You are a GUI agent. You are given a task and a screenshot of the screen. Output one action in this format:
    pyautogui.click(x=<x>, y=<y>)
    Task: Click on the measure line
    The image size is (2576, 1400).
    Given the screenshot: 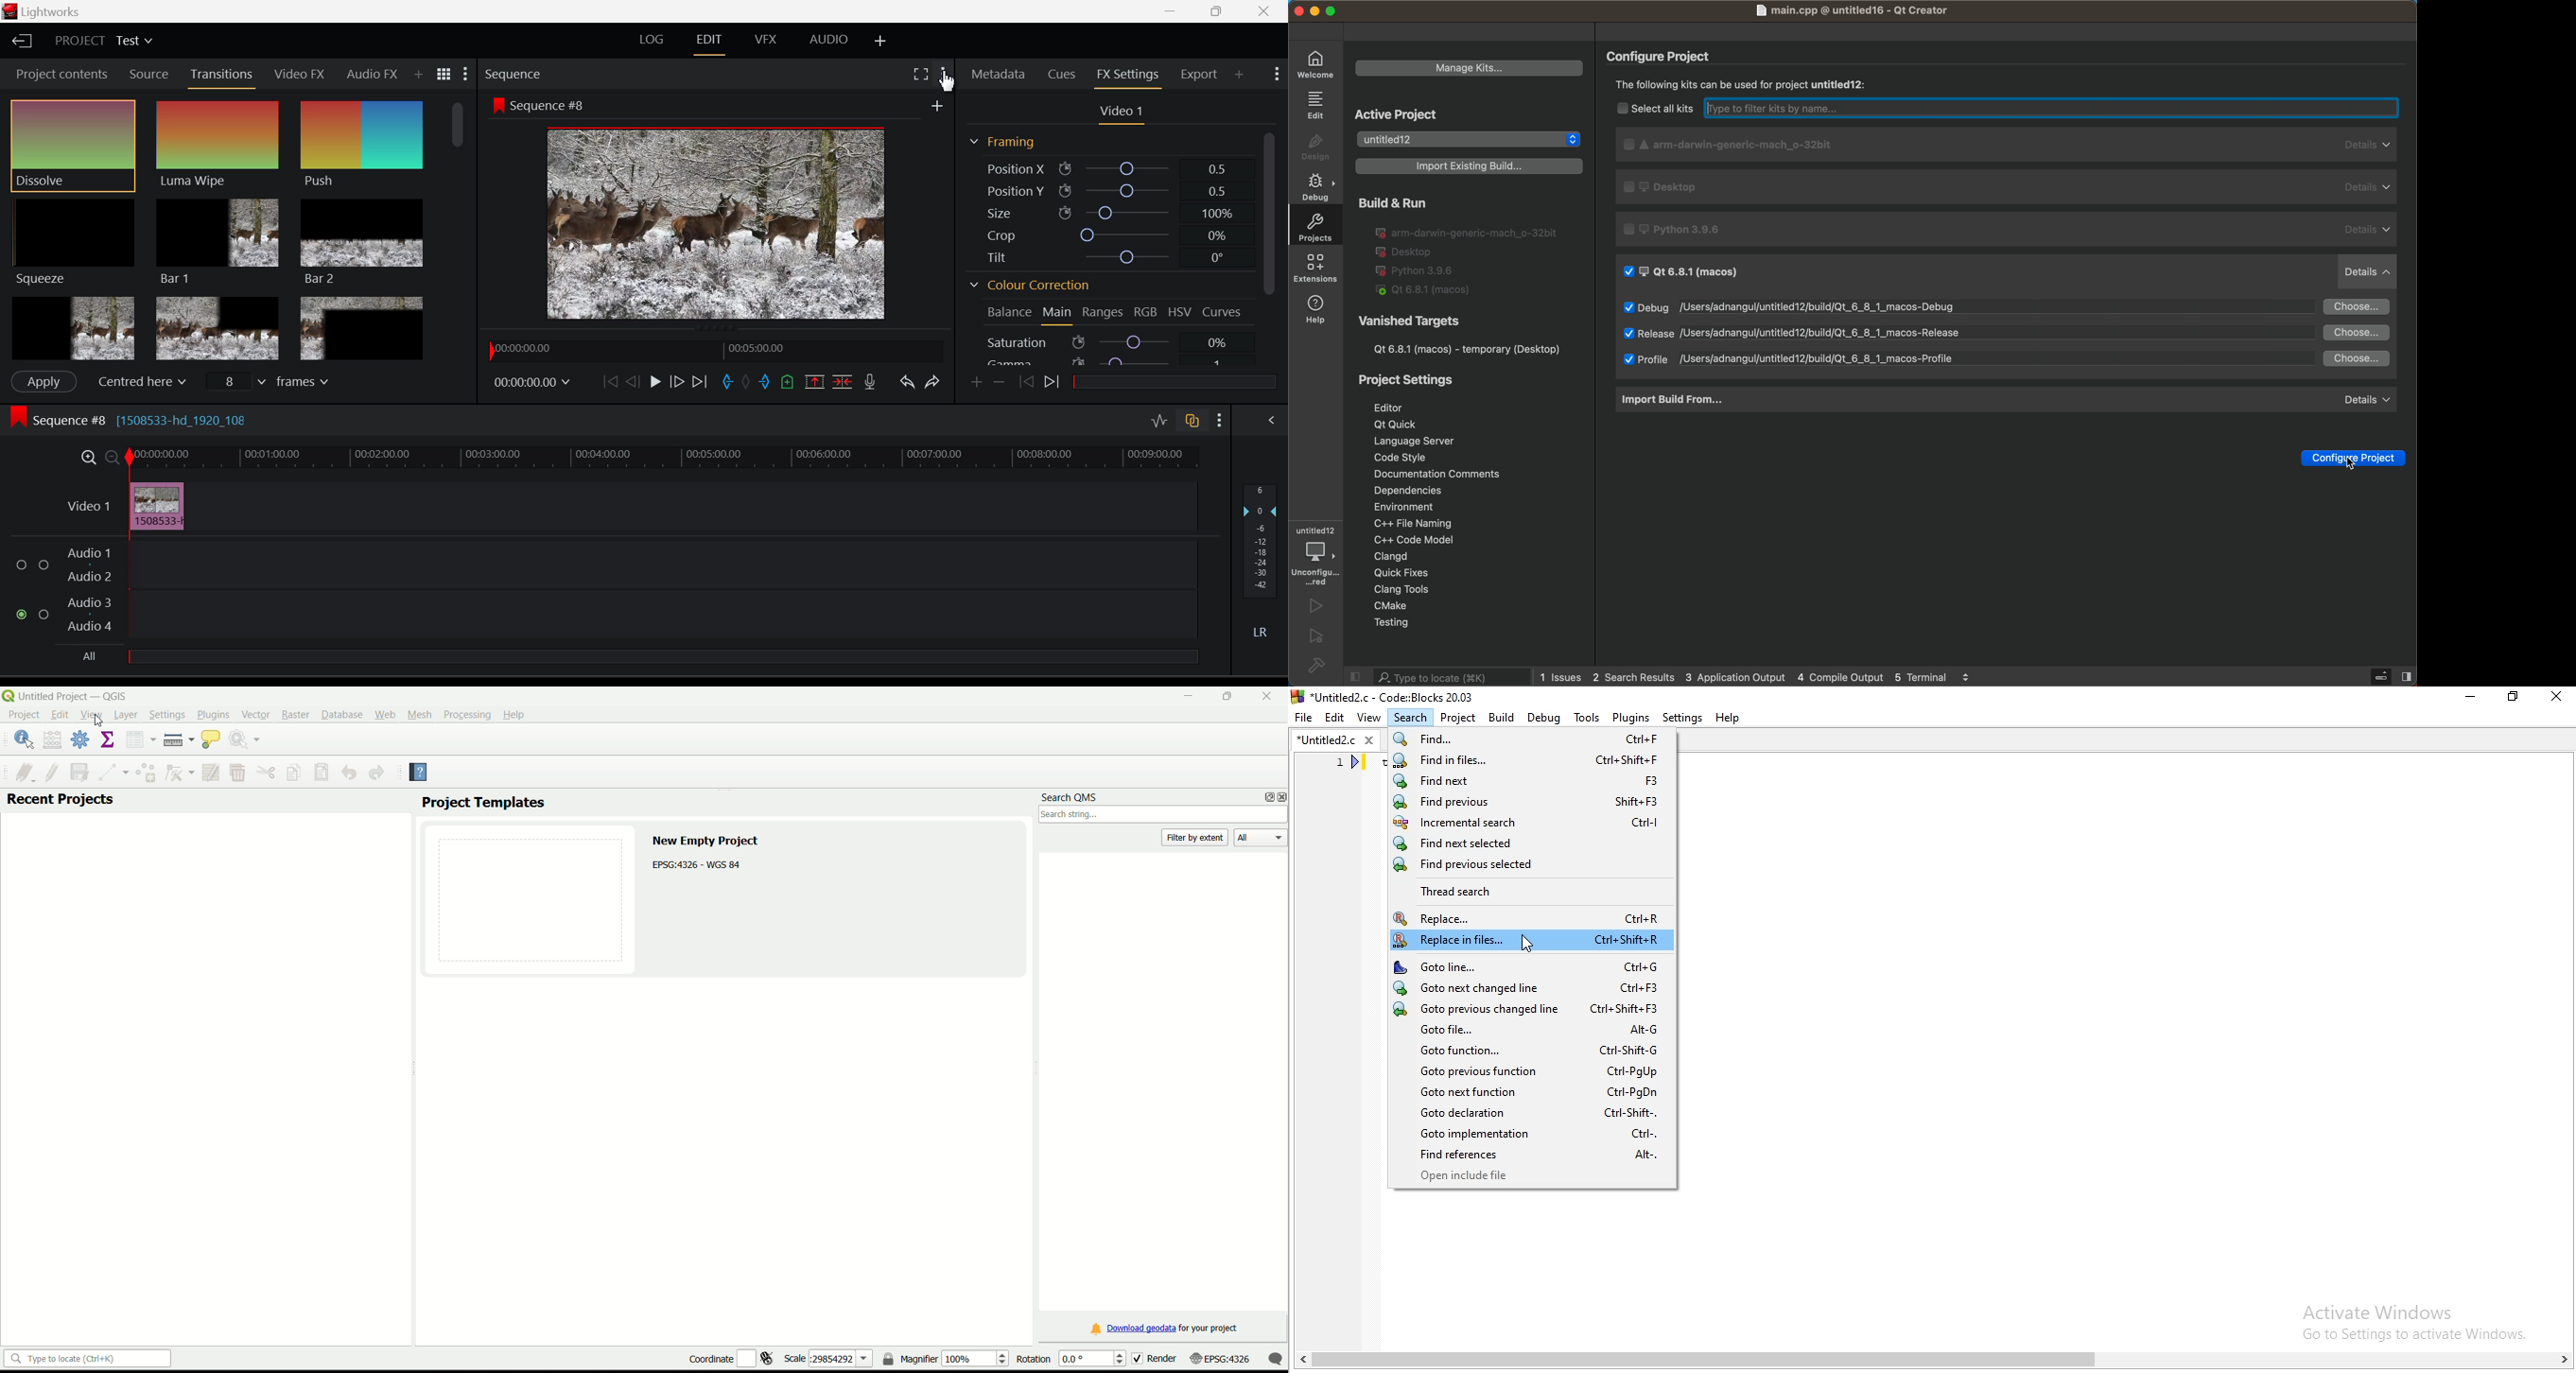 What is the action you would take?
    pyautogui.click(x=178, y=740)
    